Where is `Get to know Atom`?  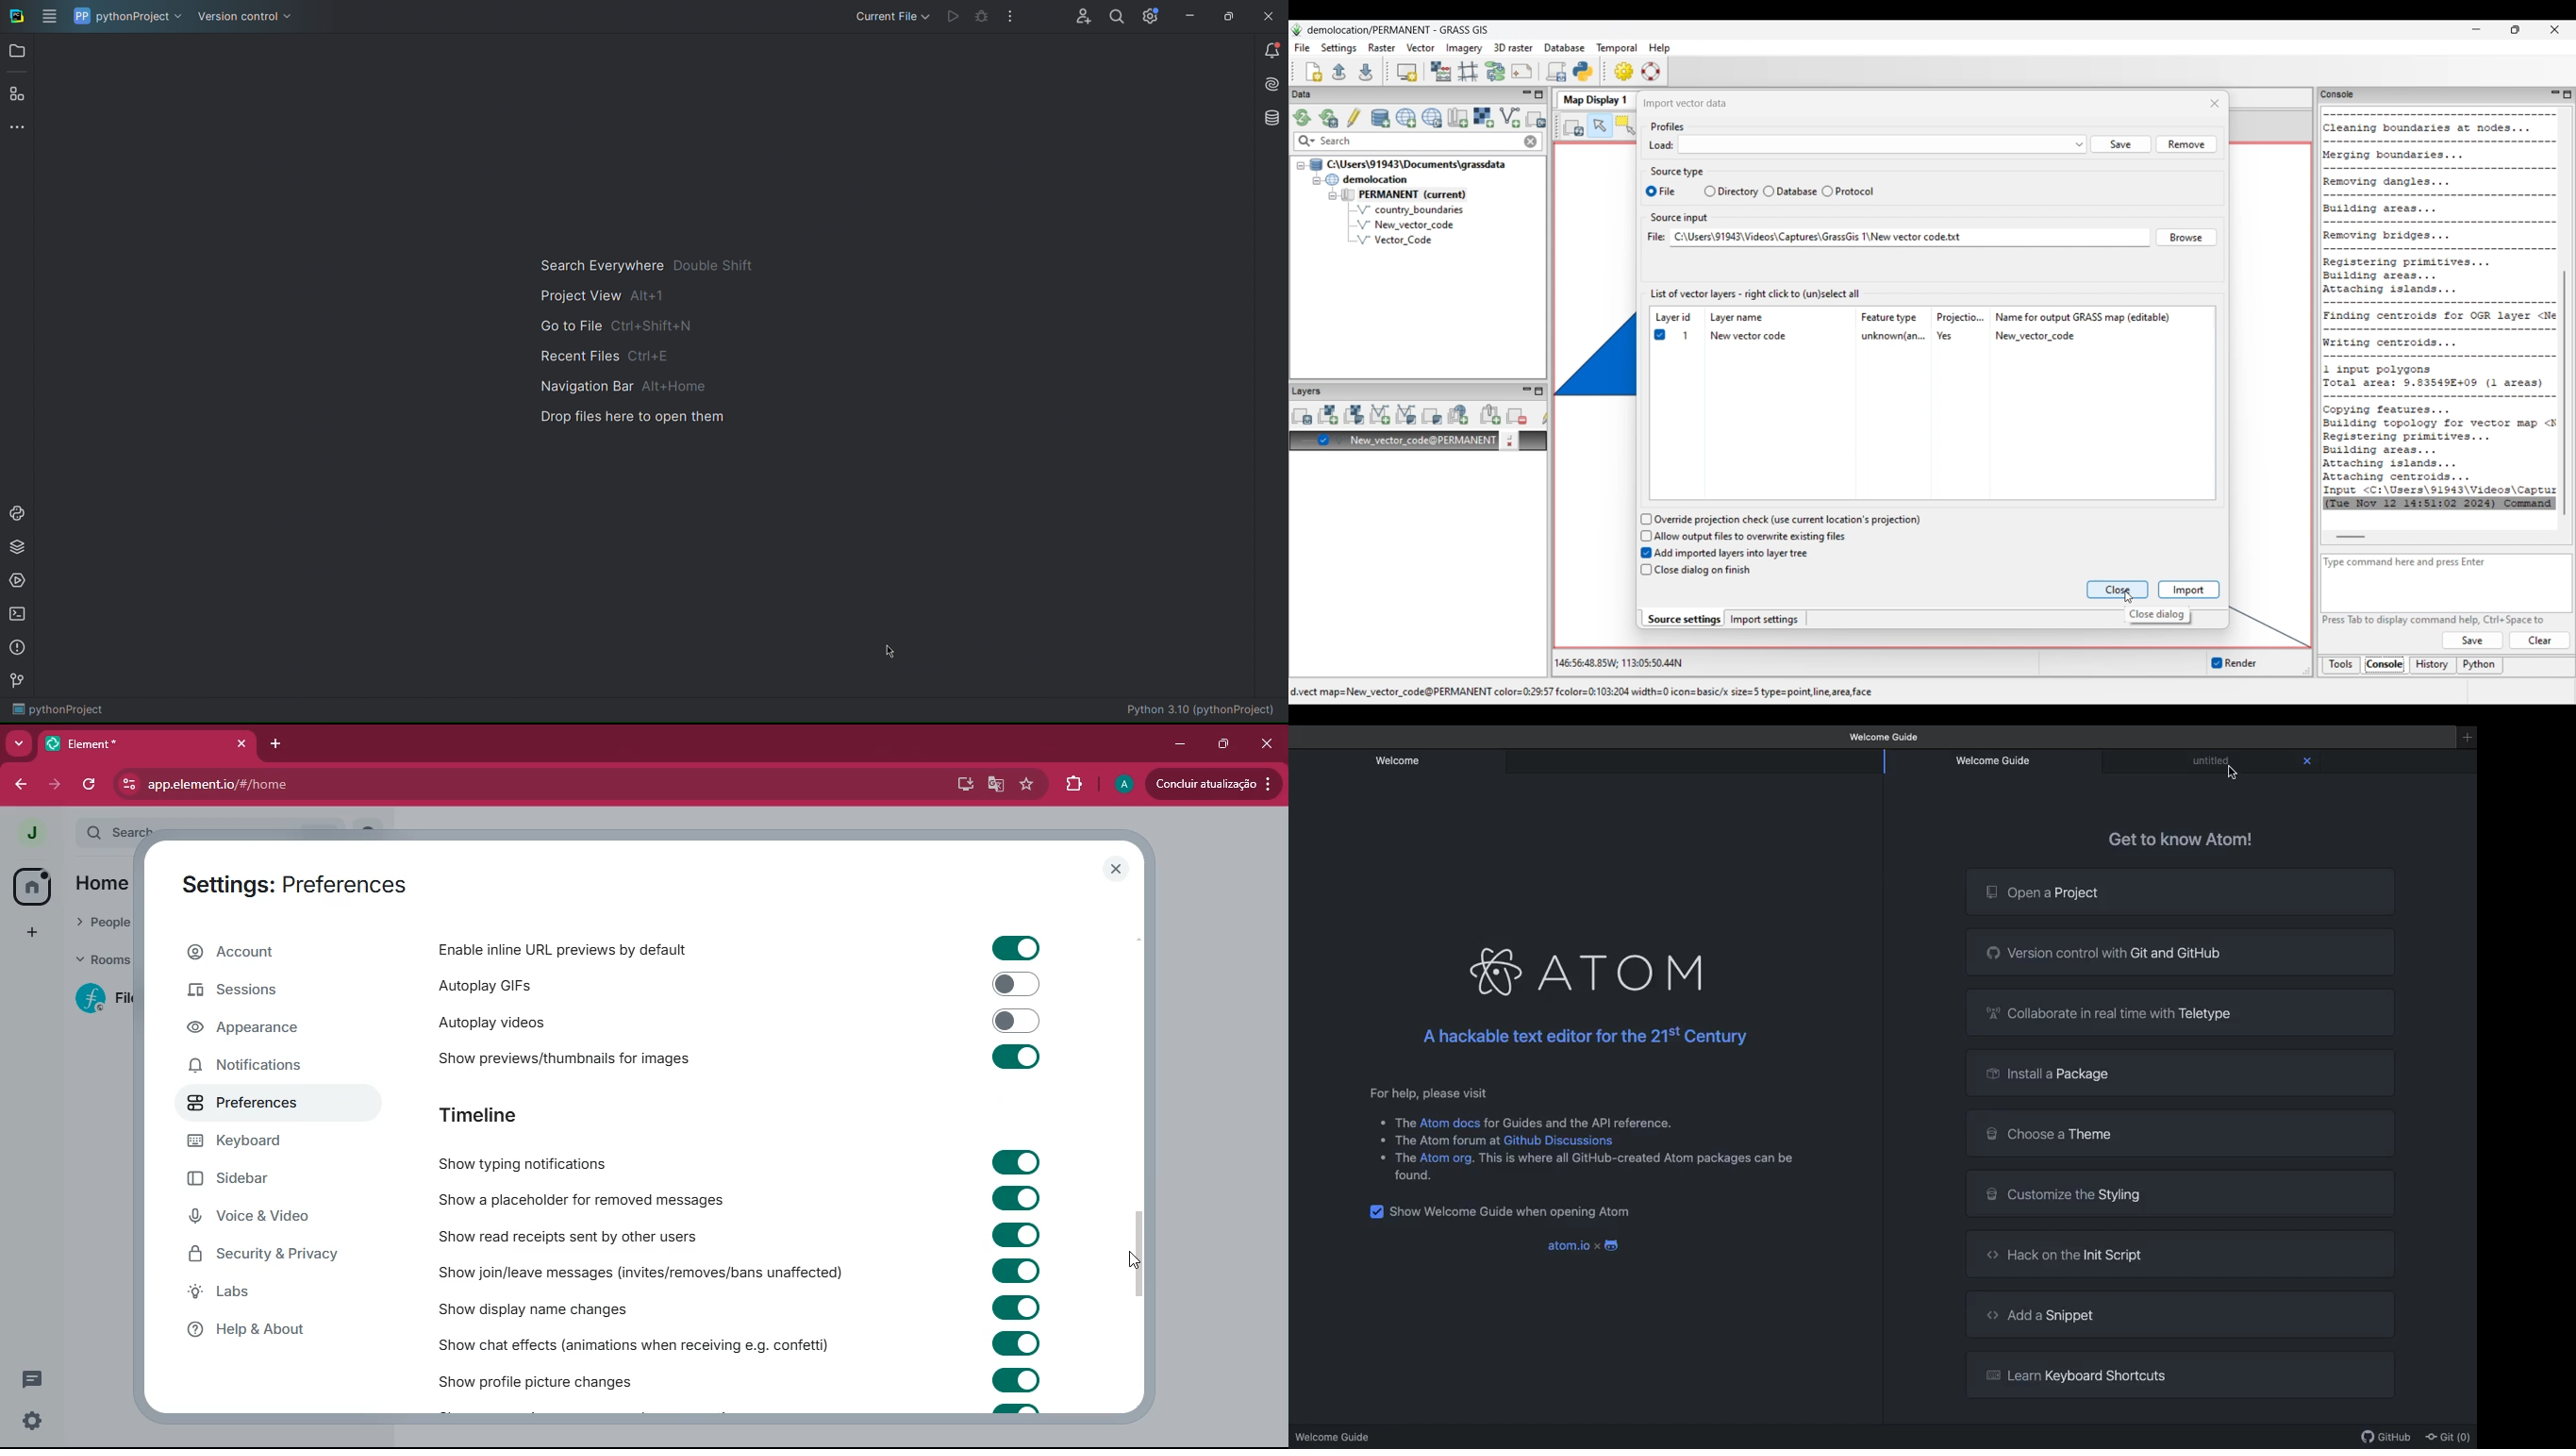
Get to know Atom is located at coordinates (2183, 839).